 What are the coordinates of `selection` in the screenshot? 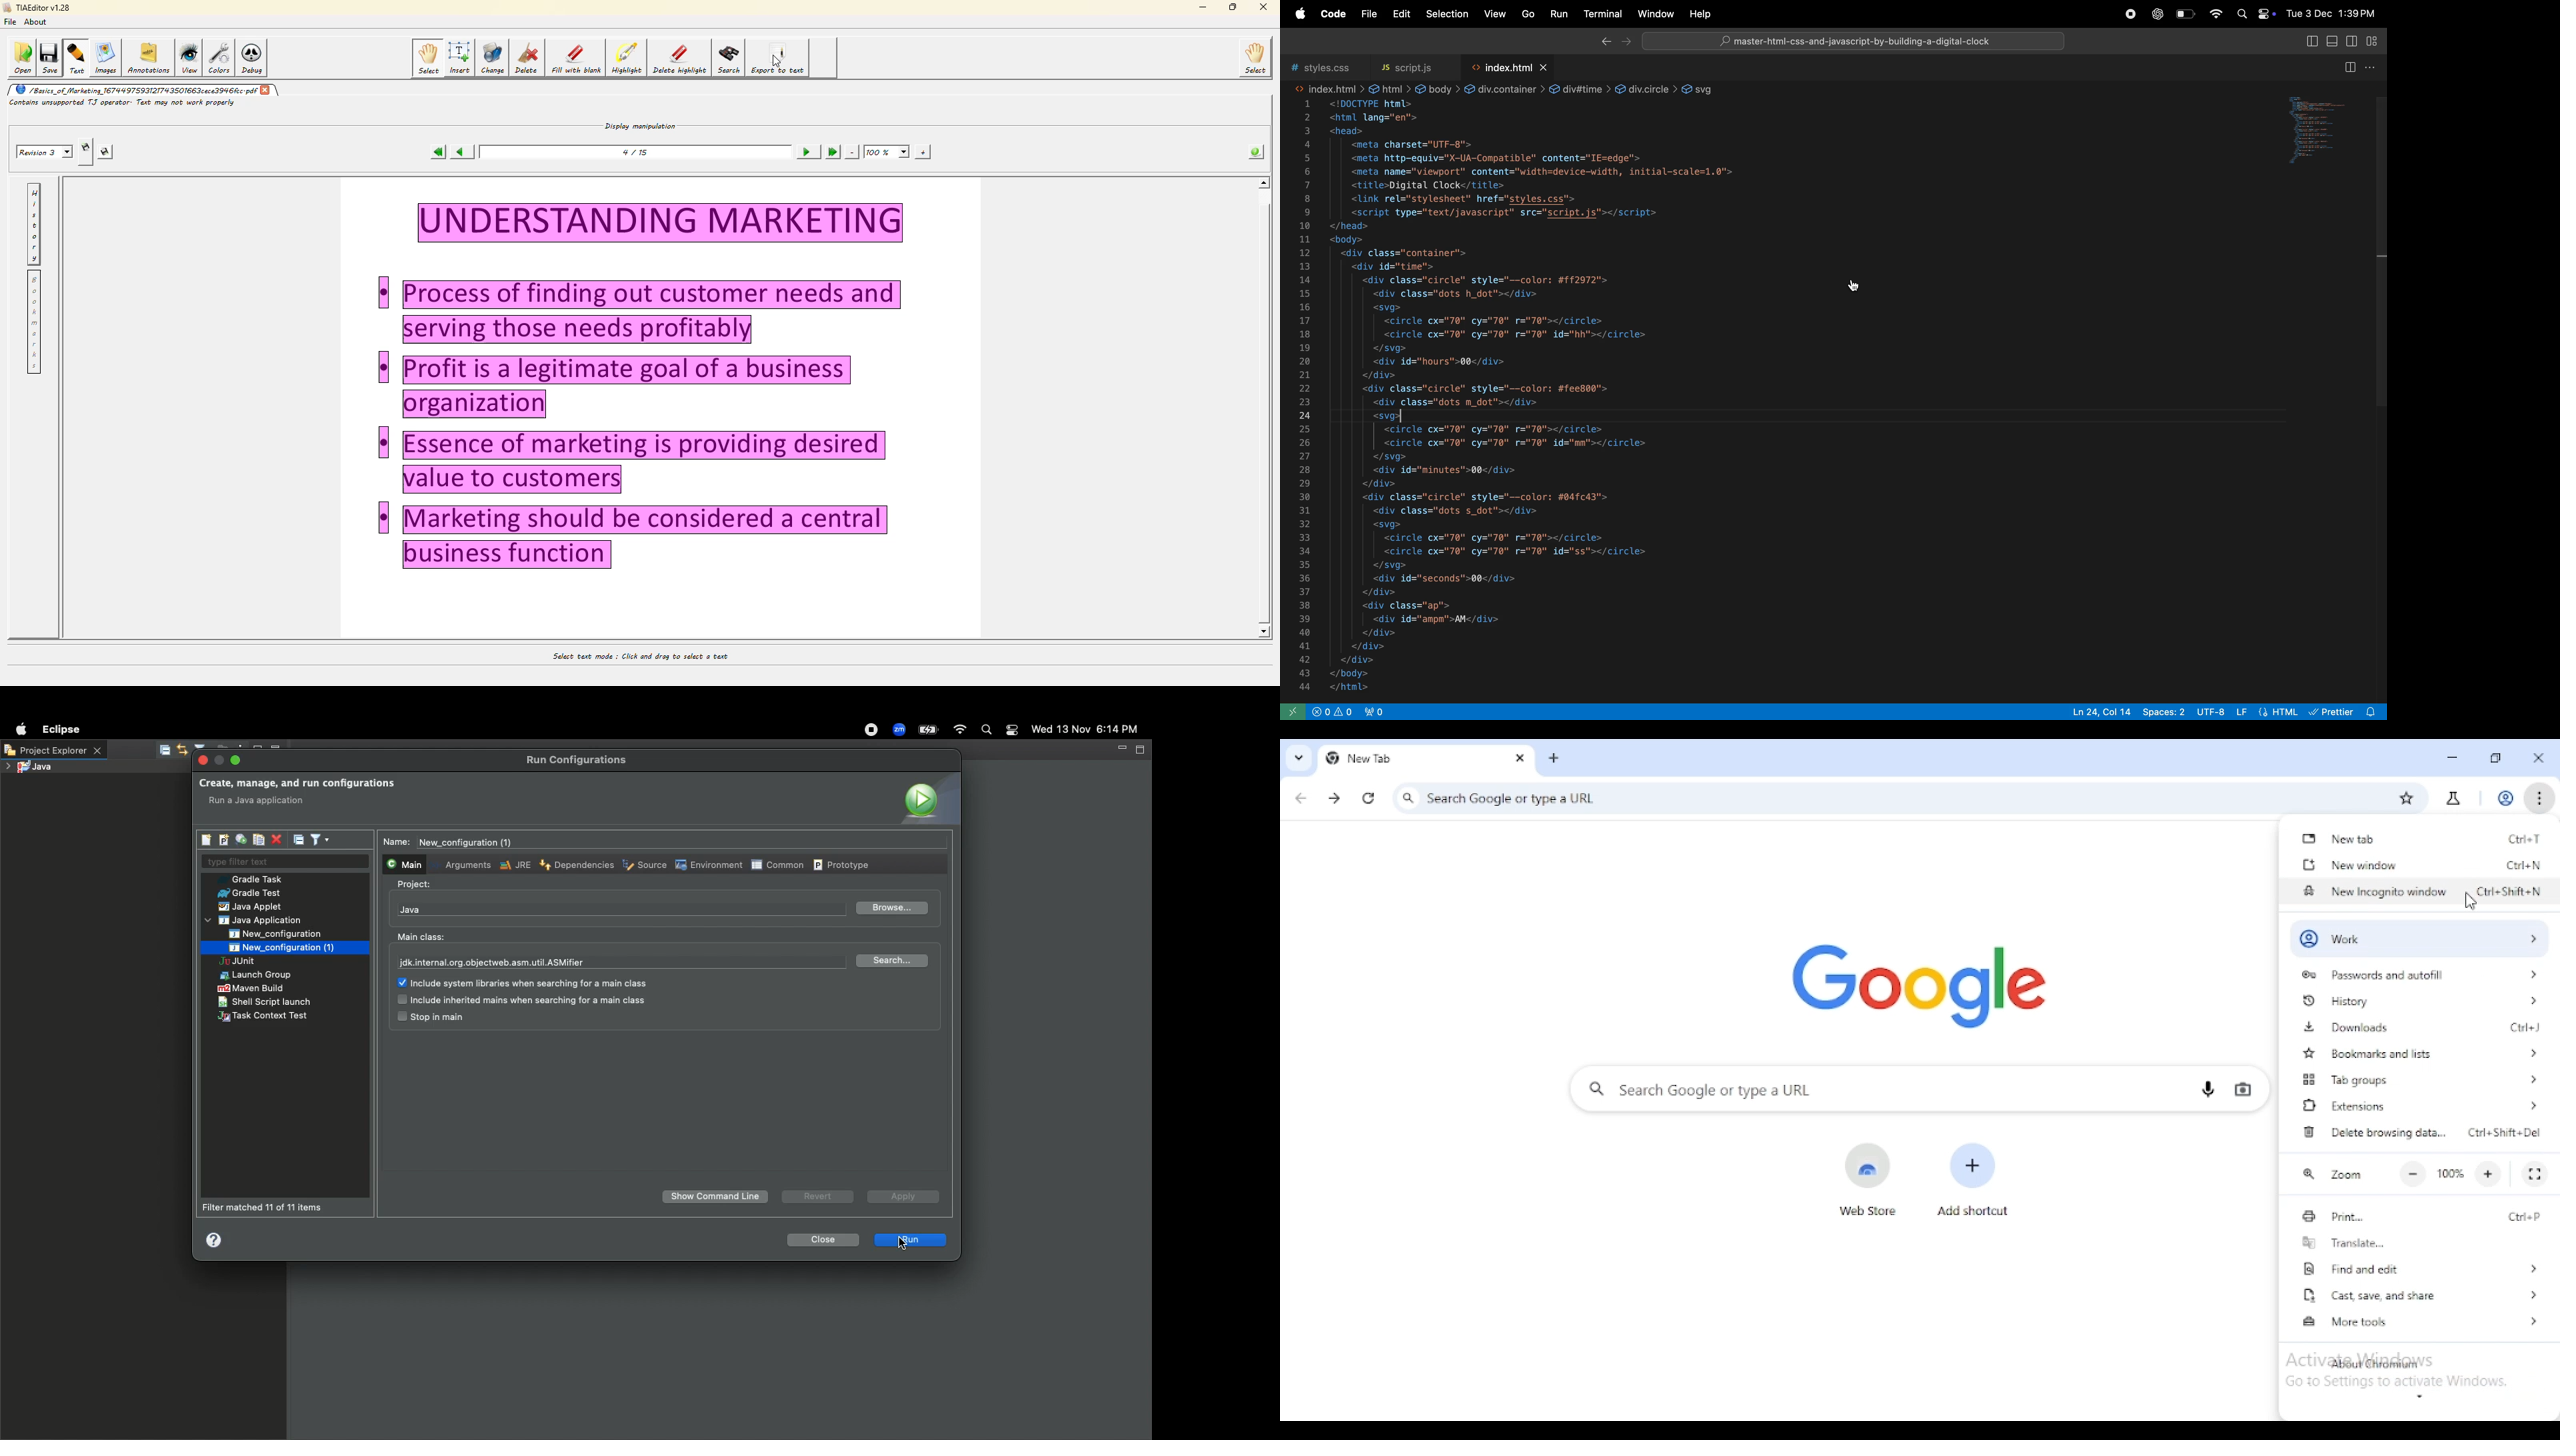 It's located at (1444, 14).